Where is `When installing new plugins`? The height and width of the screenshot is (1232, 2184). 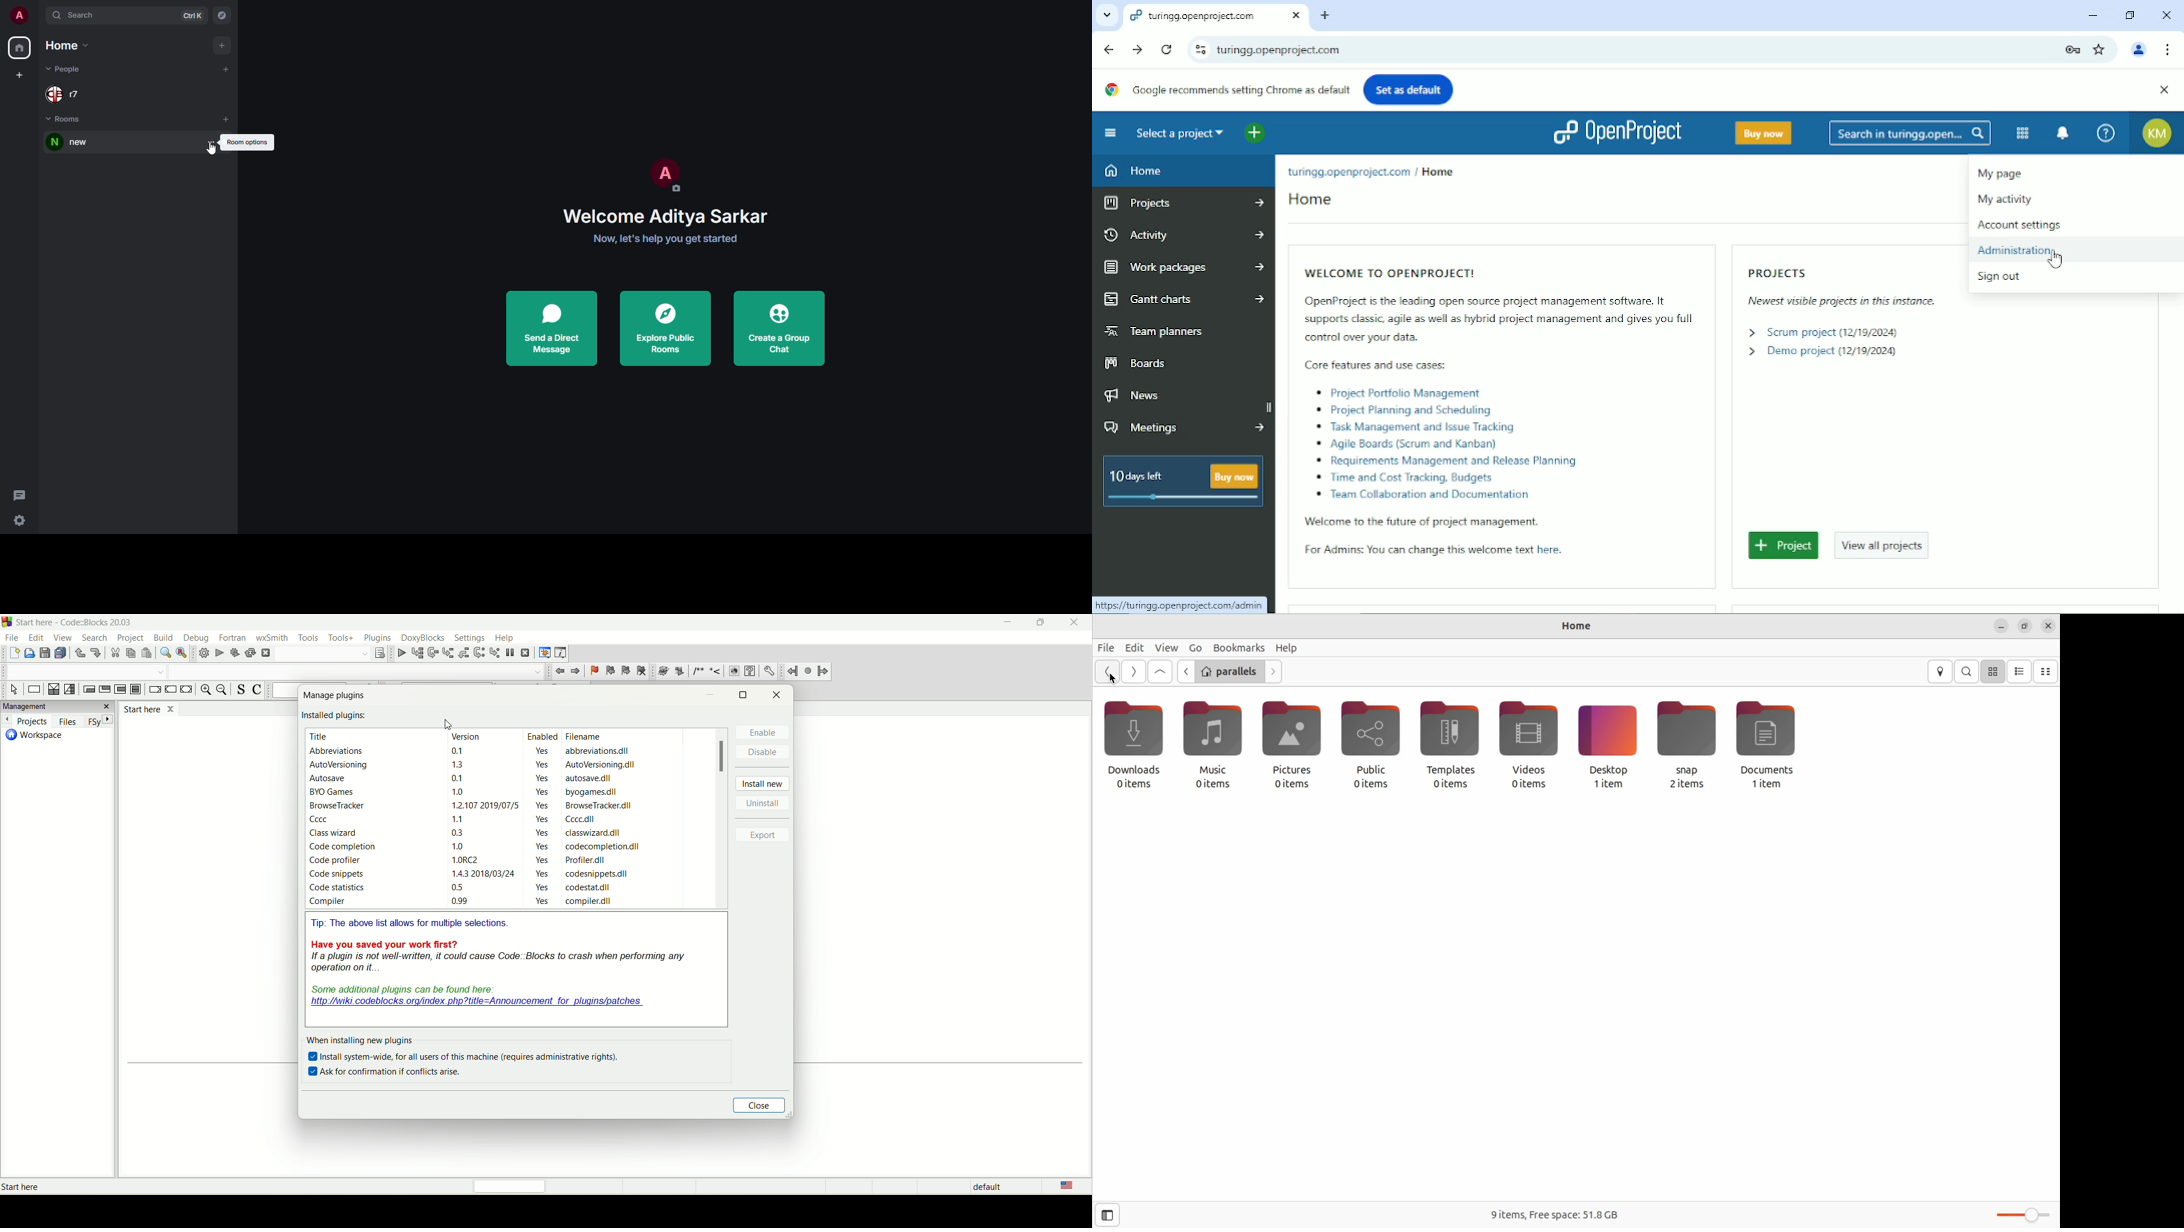
When installing new plugins is located at coordinates (361, 1041).